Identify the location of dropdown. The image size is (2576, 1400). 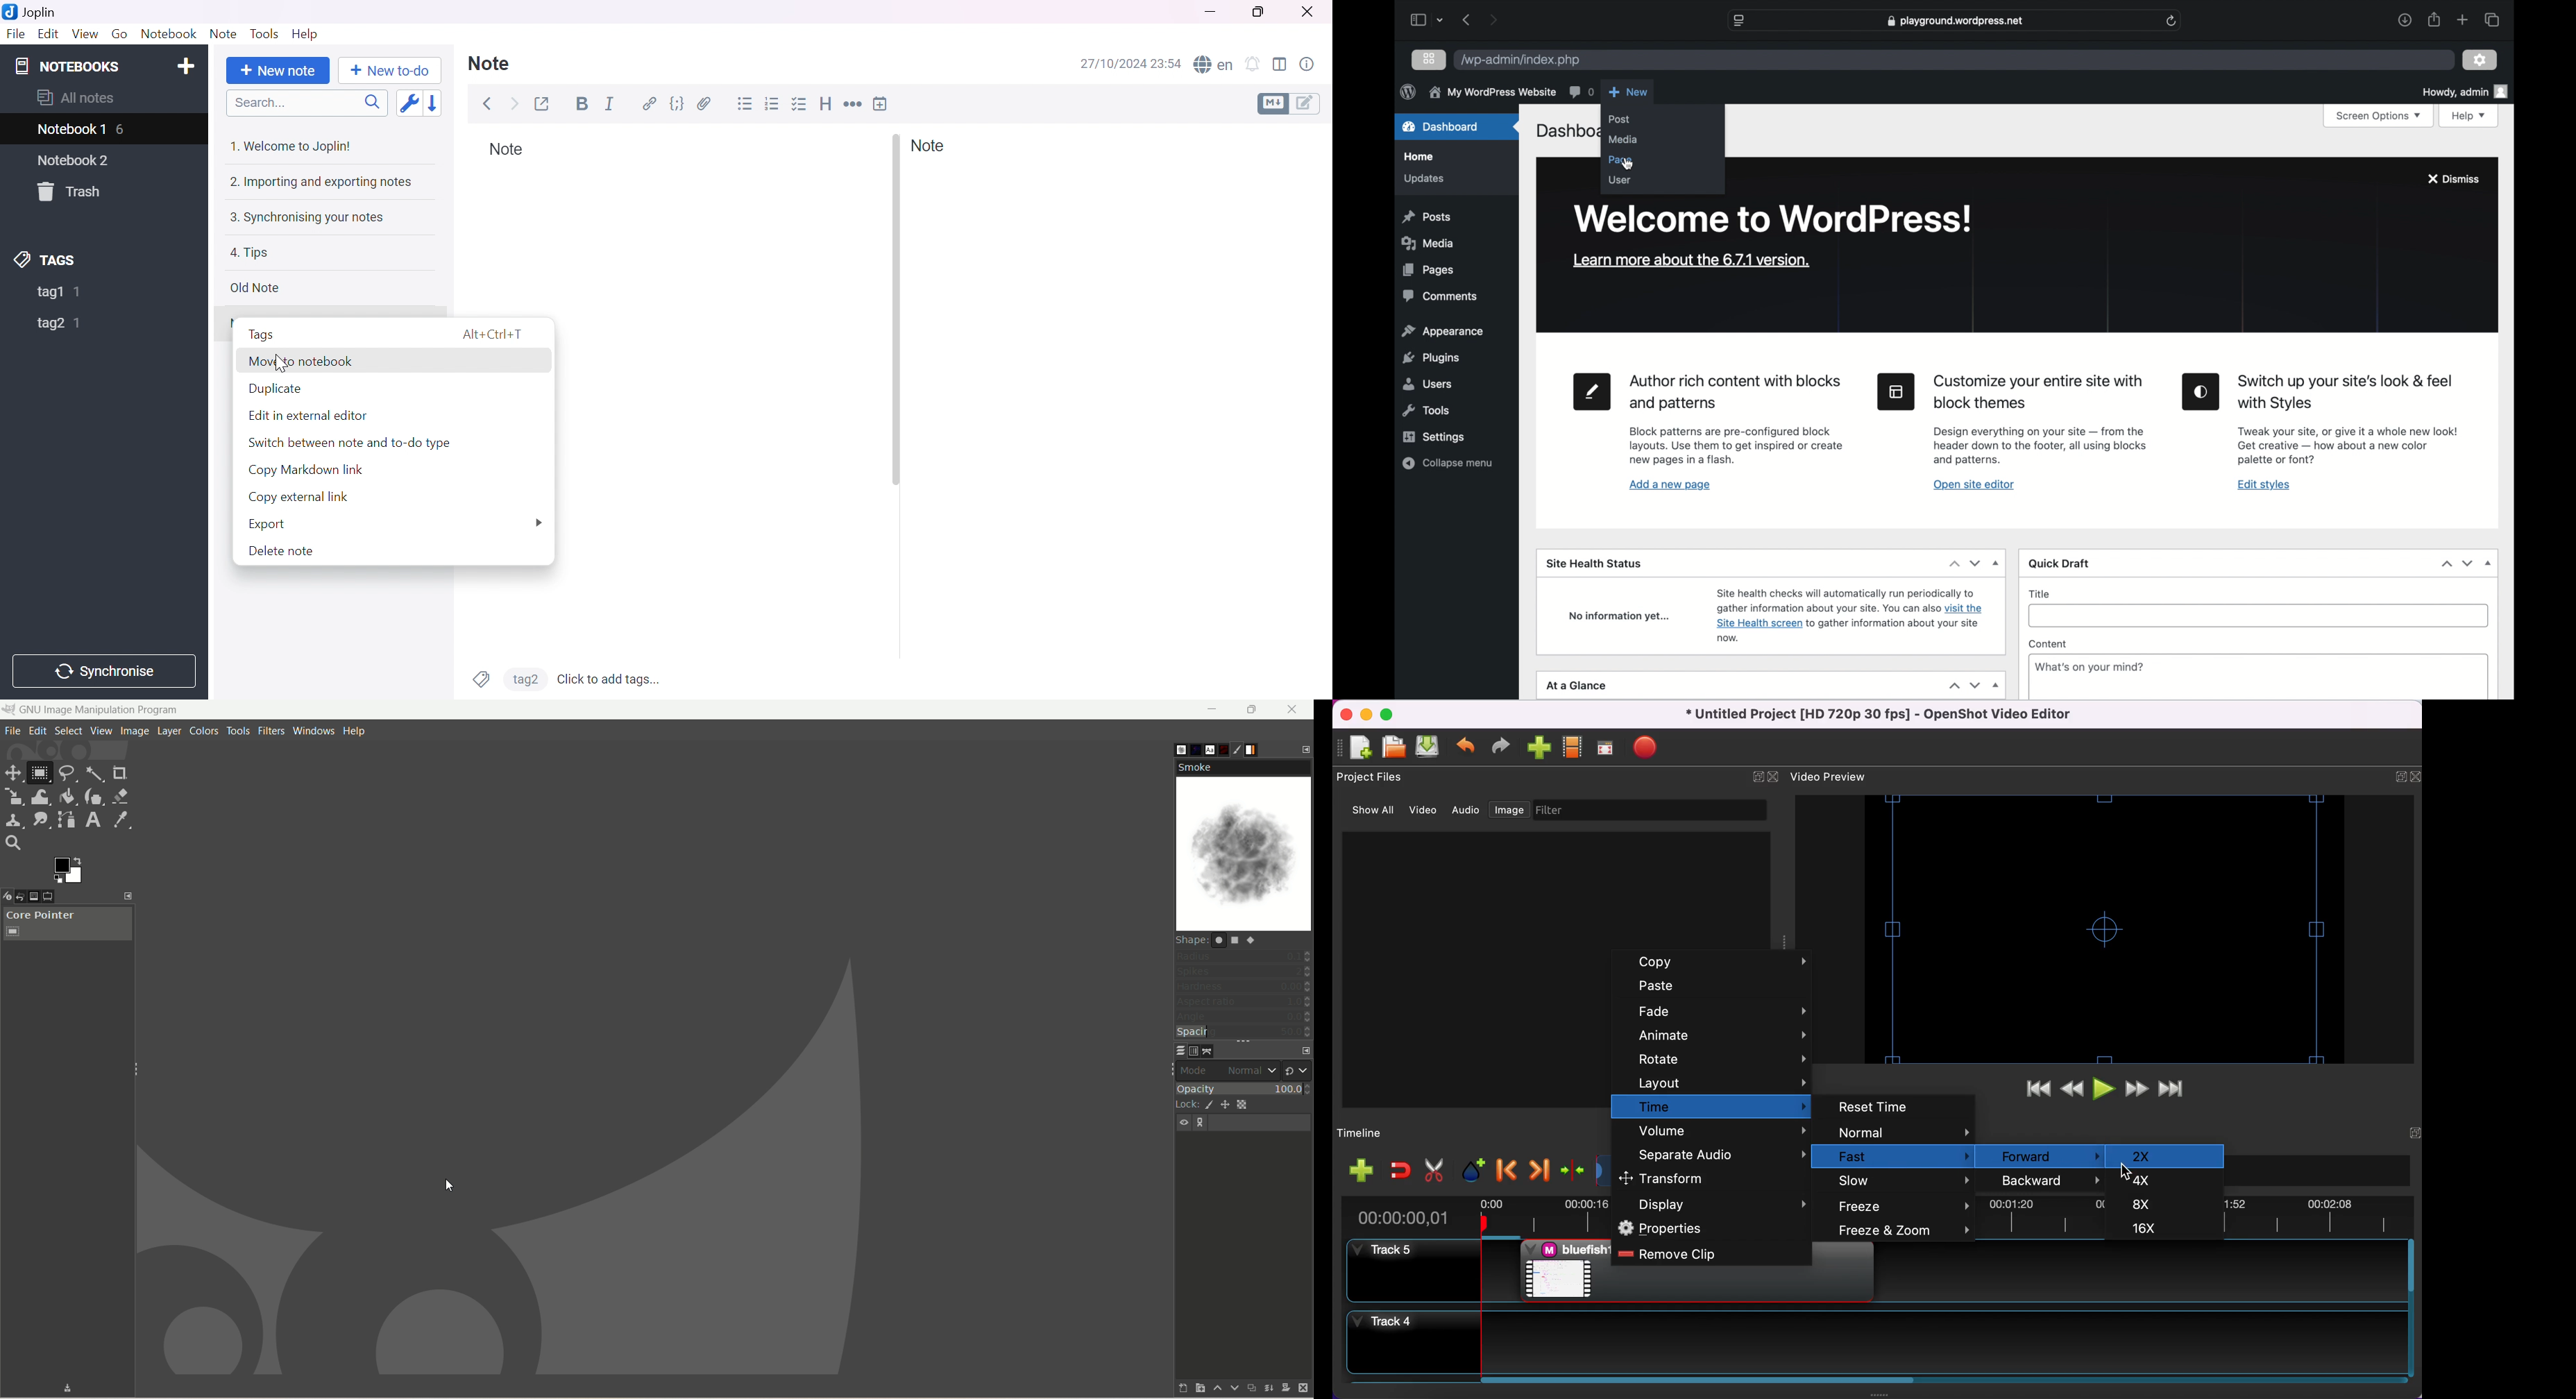
(1965, 562).